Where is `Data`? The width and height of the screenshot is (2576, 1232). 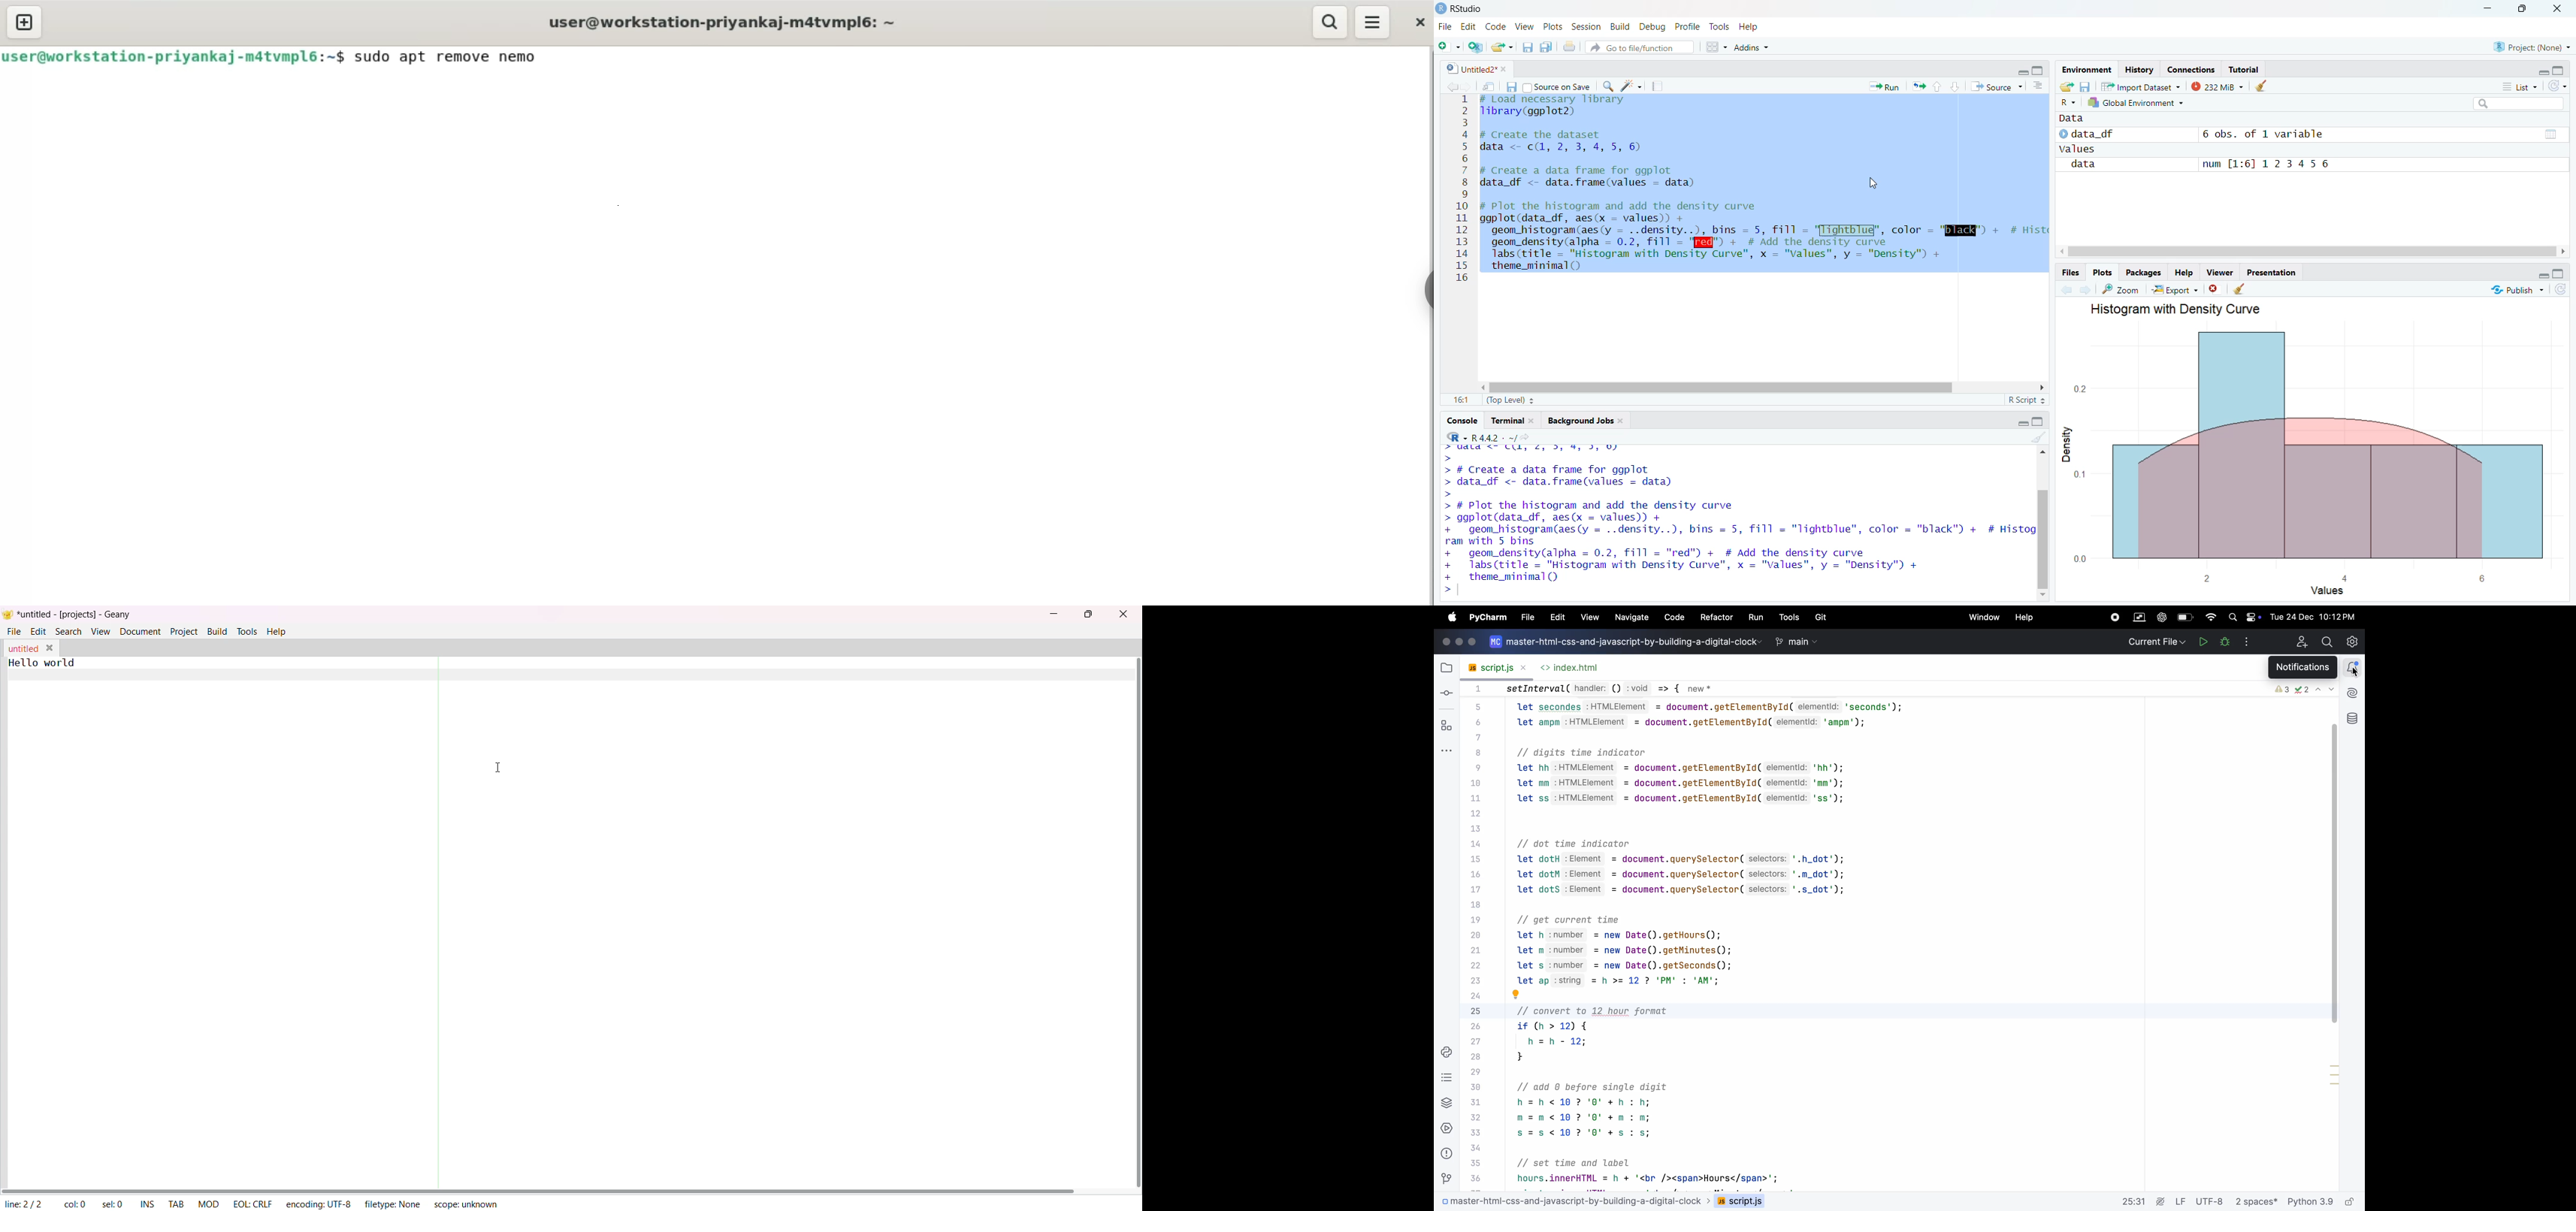 Data is located at coordinates (2072, 119).